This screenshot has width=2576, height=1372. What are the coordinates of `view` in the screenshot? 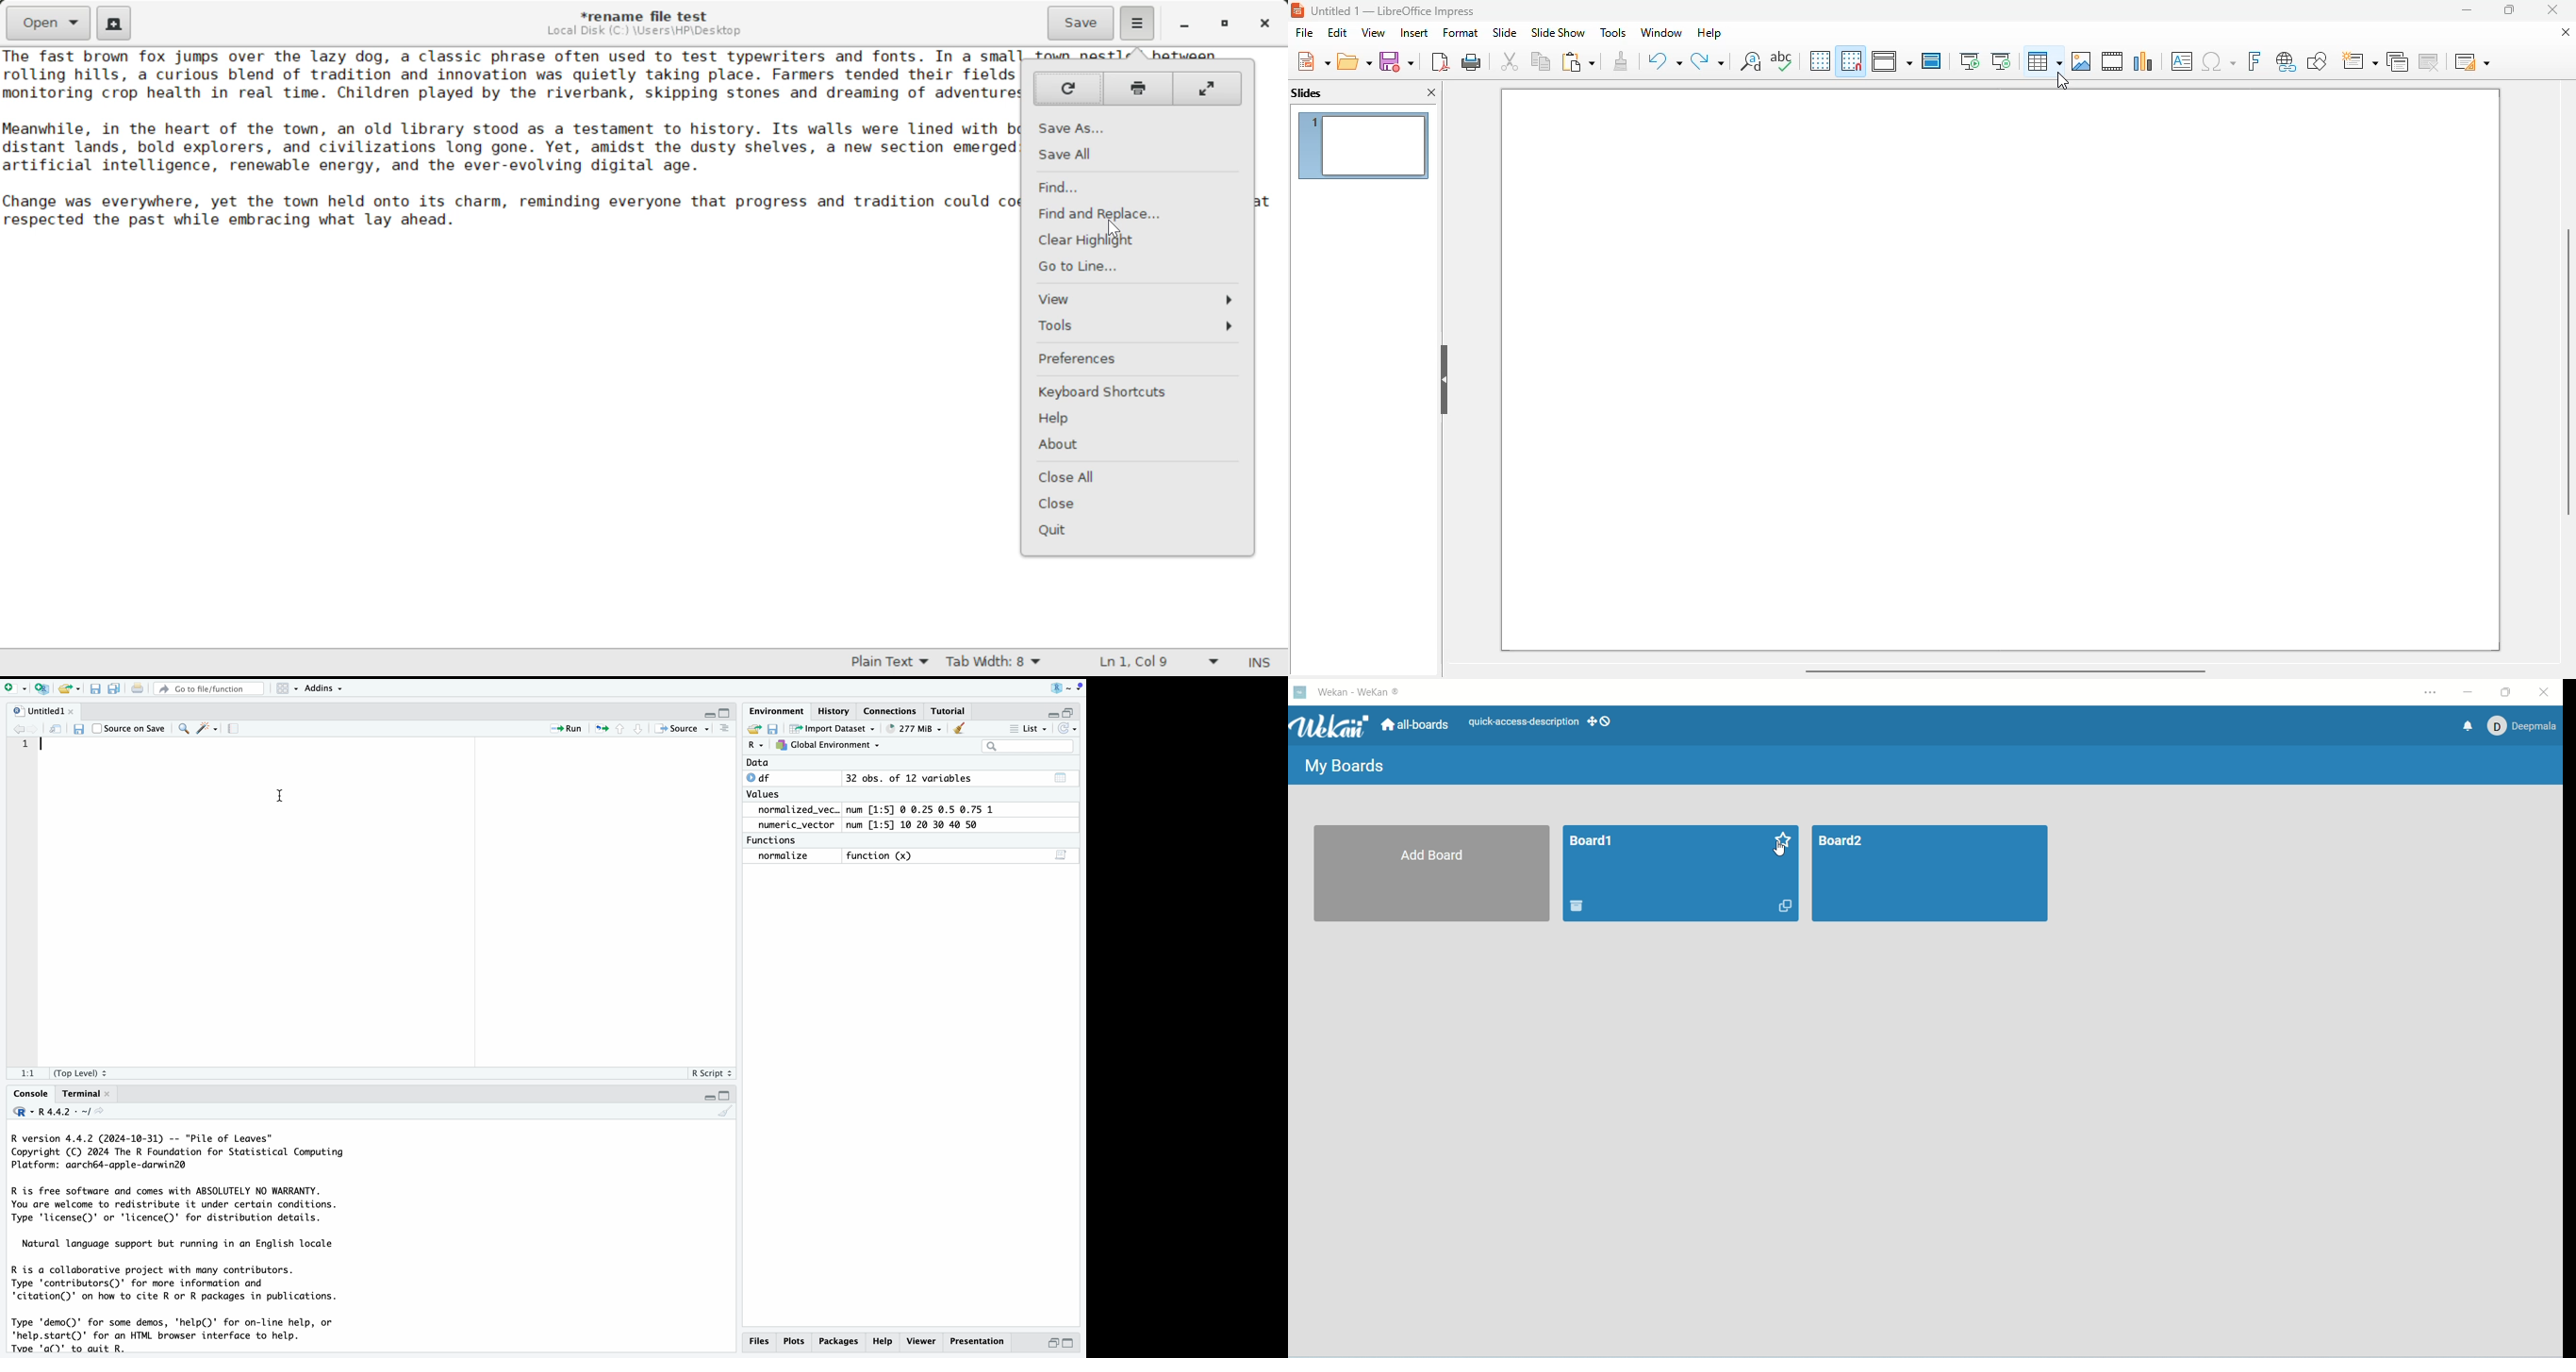 It's located at (1373, 32).